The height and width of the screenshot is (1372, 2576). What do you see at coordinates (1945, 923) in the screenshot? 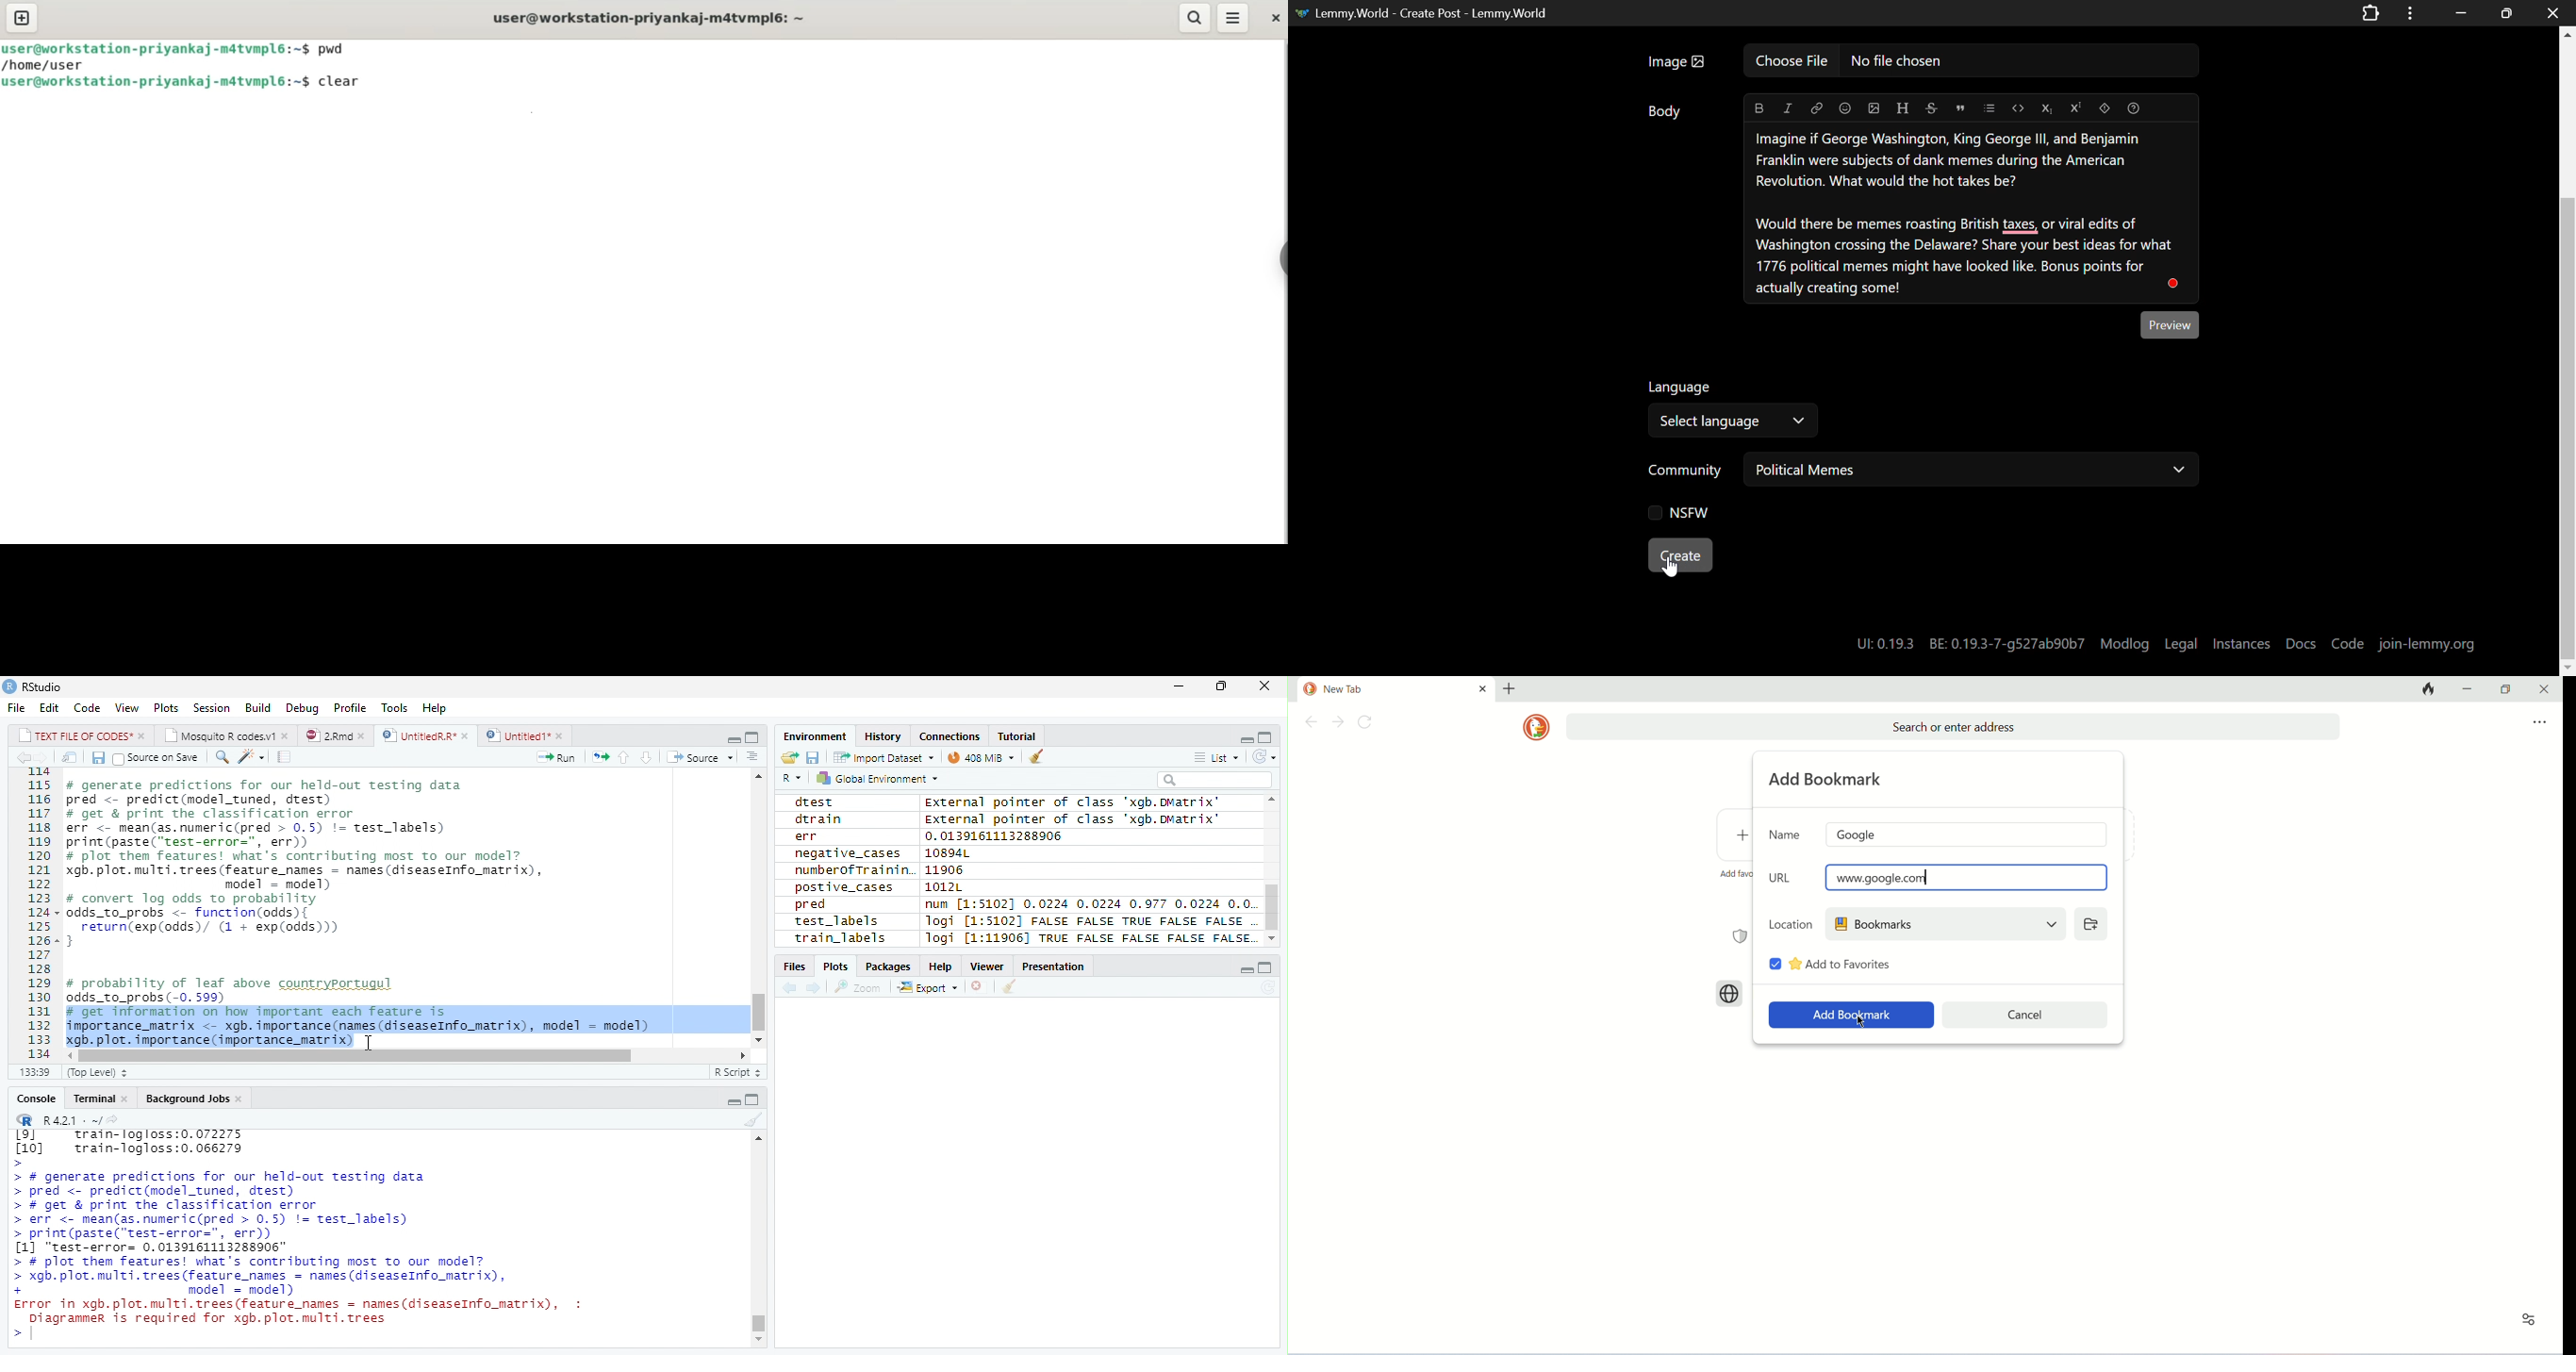
I see `bookmarks` at bounding box center [1945, 923].